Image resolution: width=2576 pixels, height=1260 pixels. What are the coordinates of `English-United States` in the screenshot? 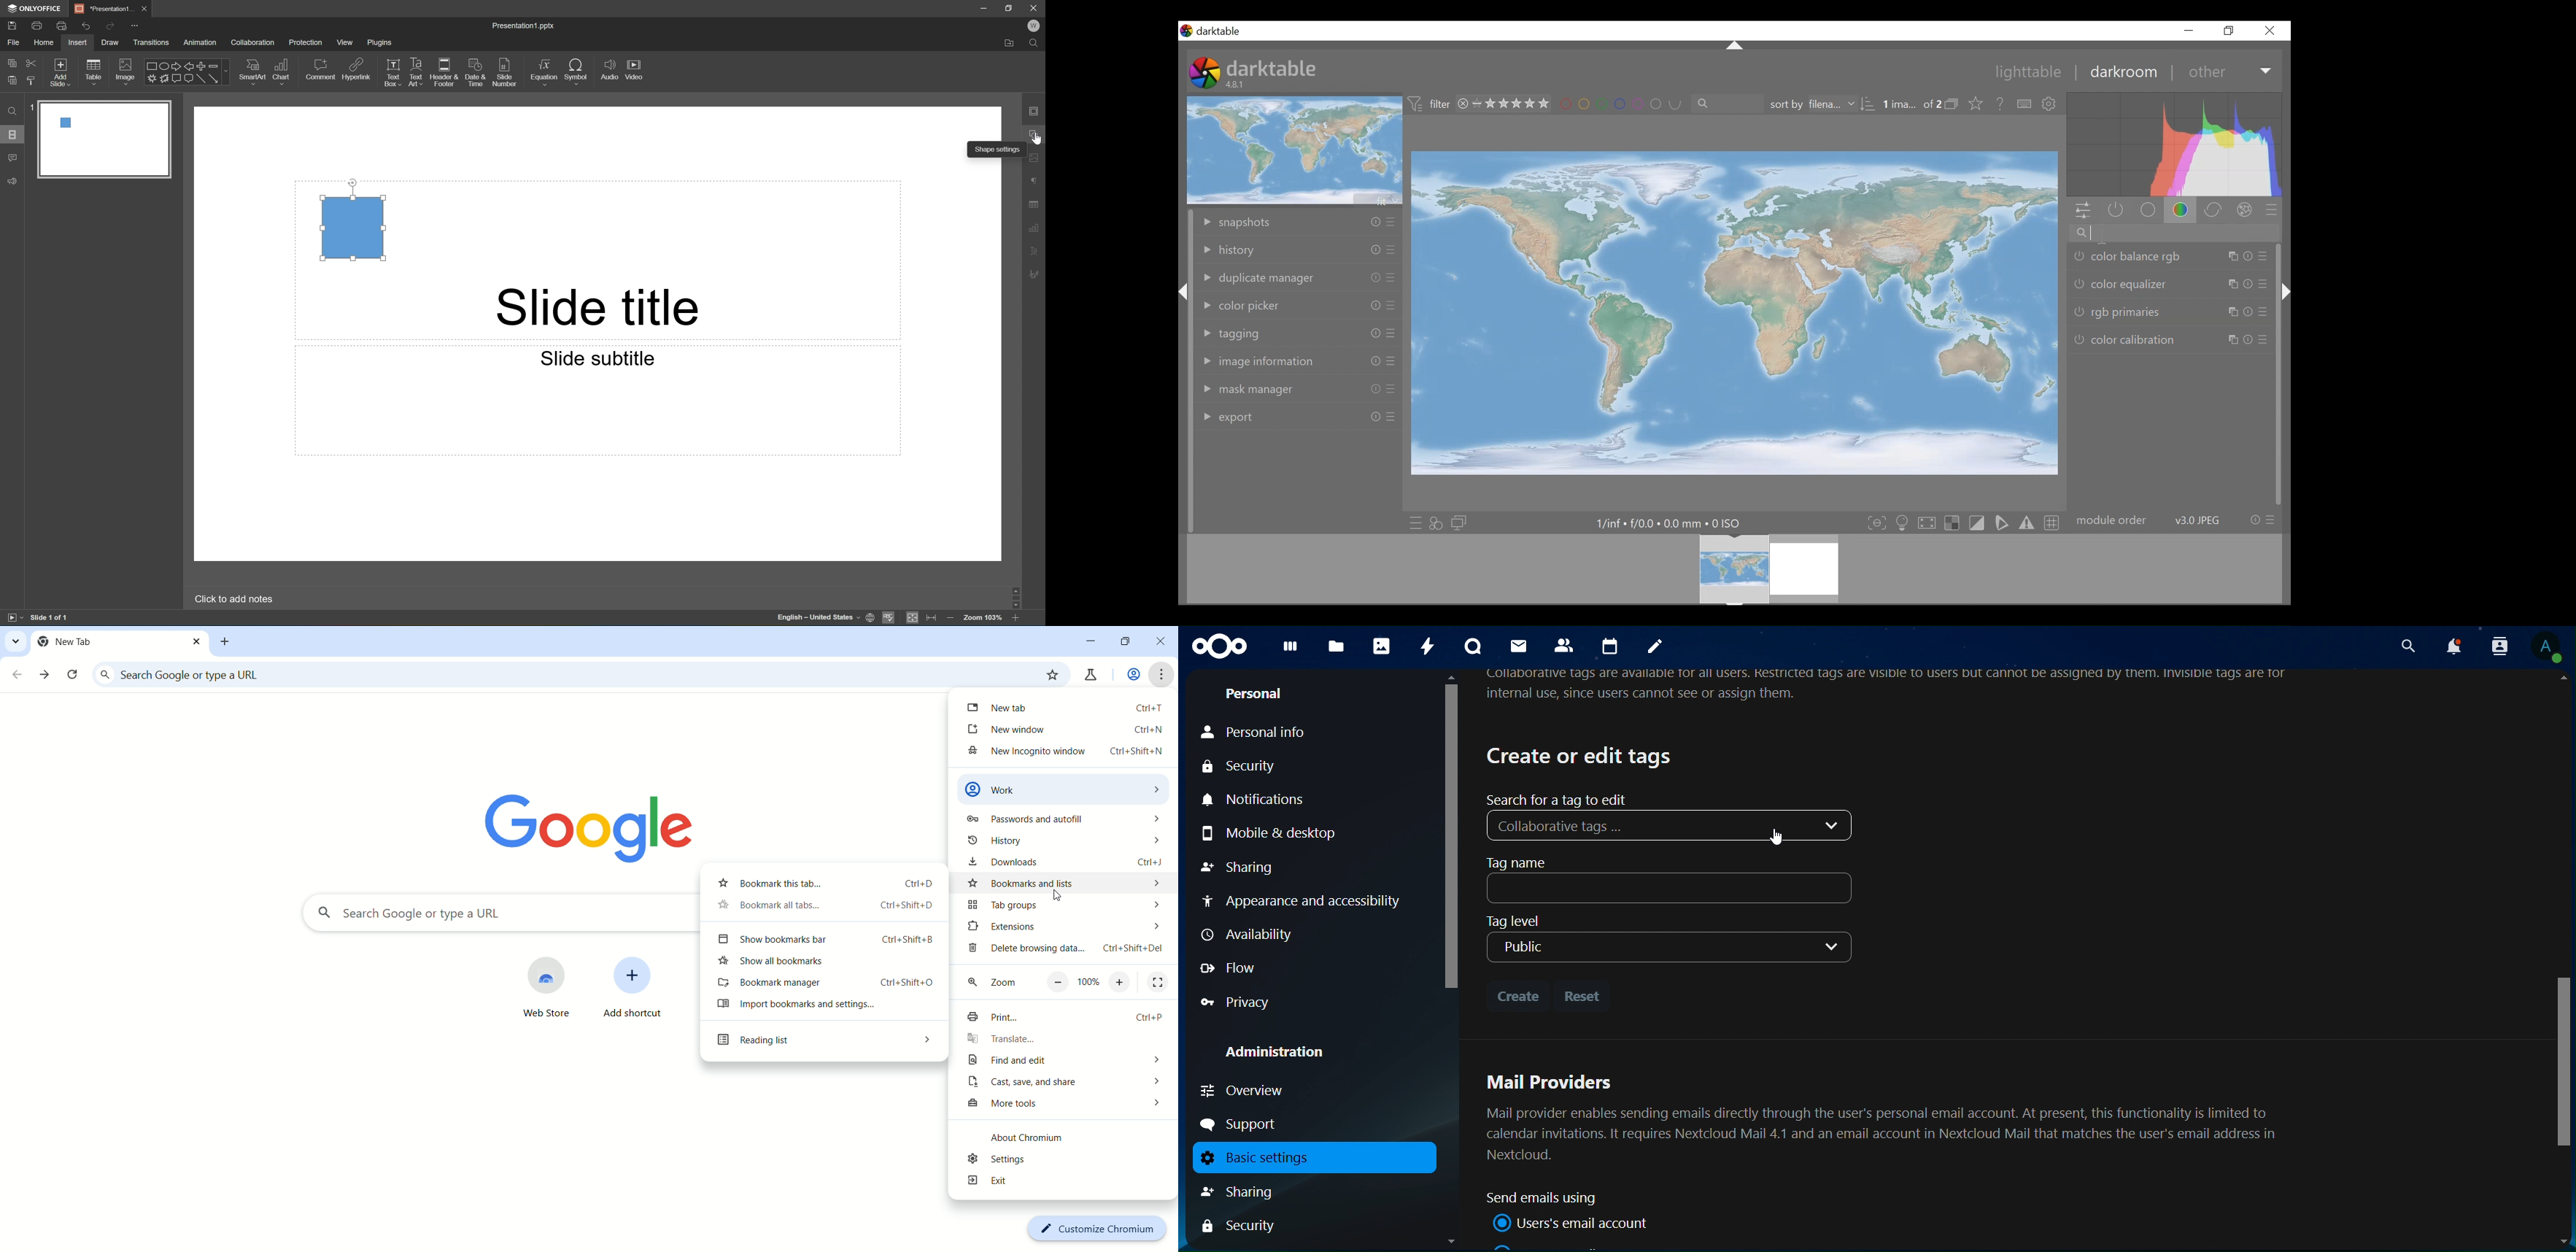 It's located at (817, 619).